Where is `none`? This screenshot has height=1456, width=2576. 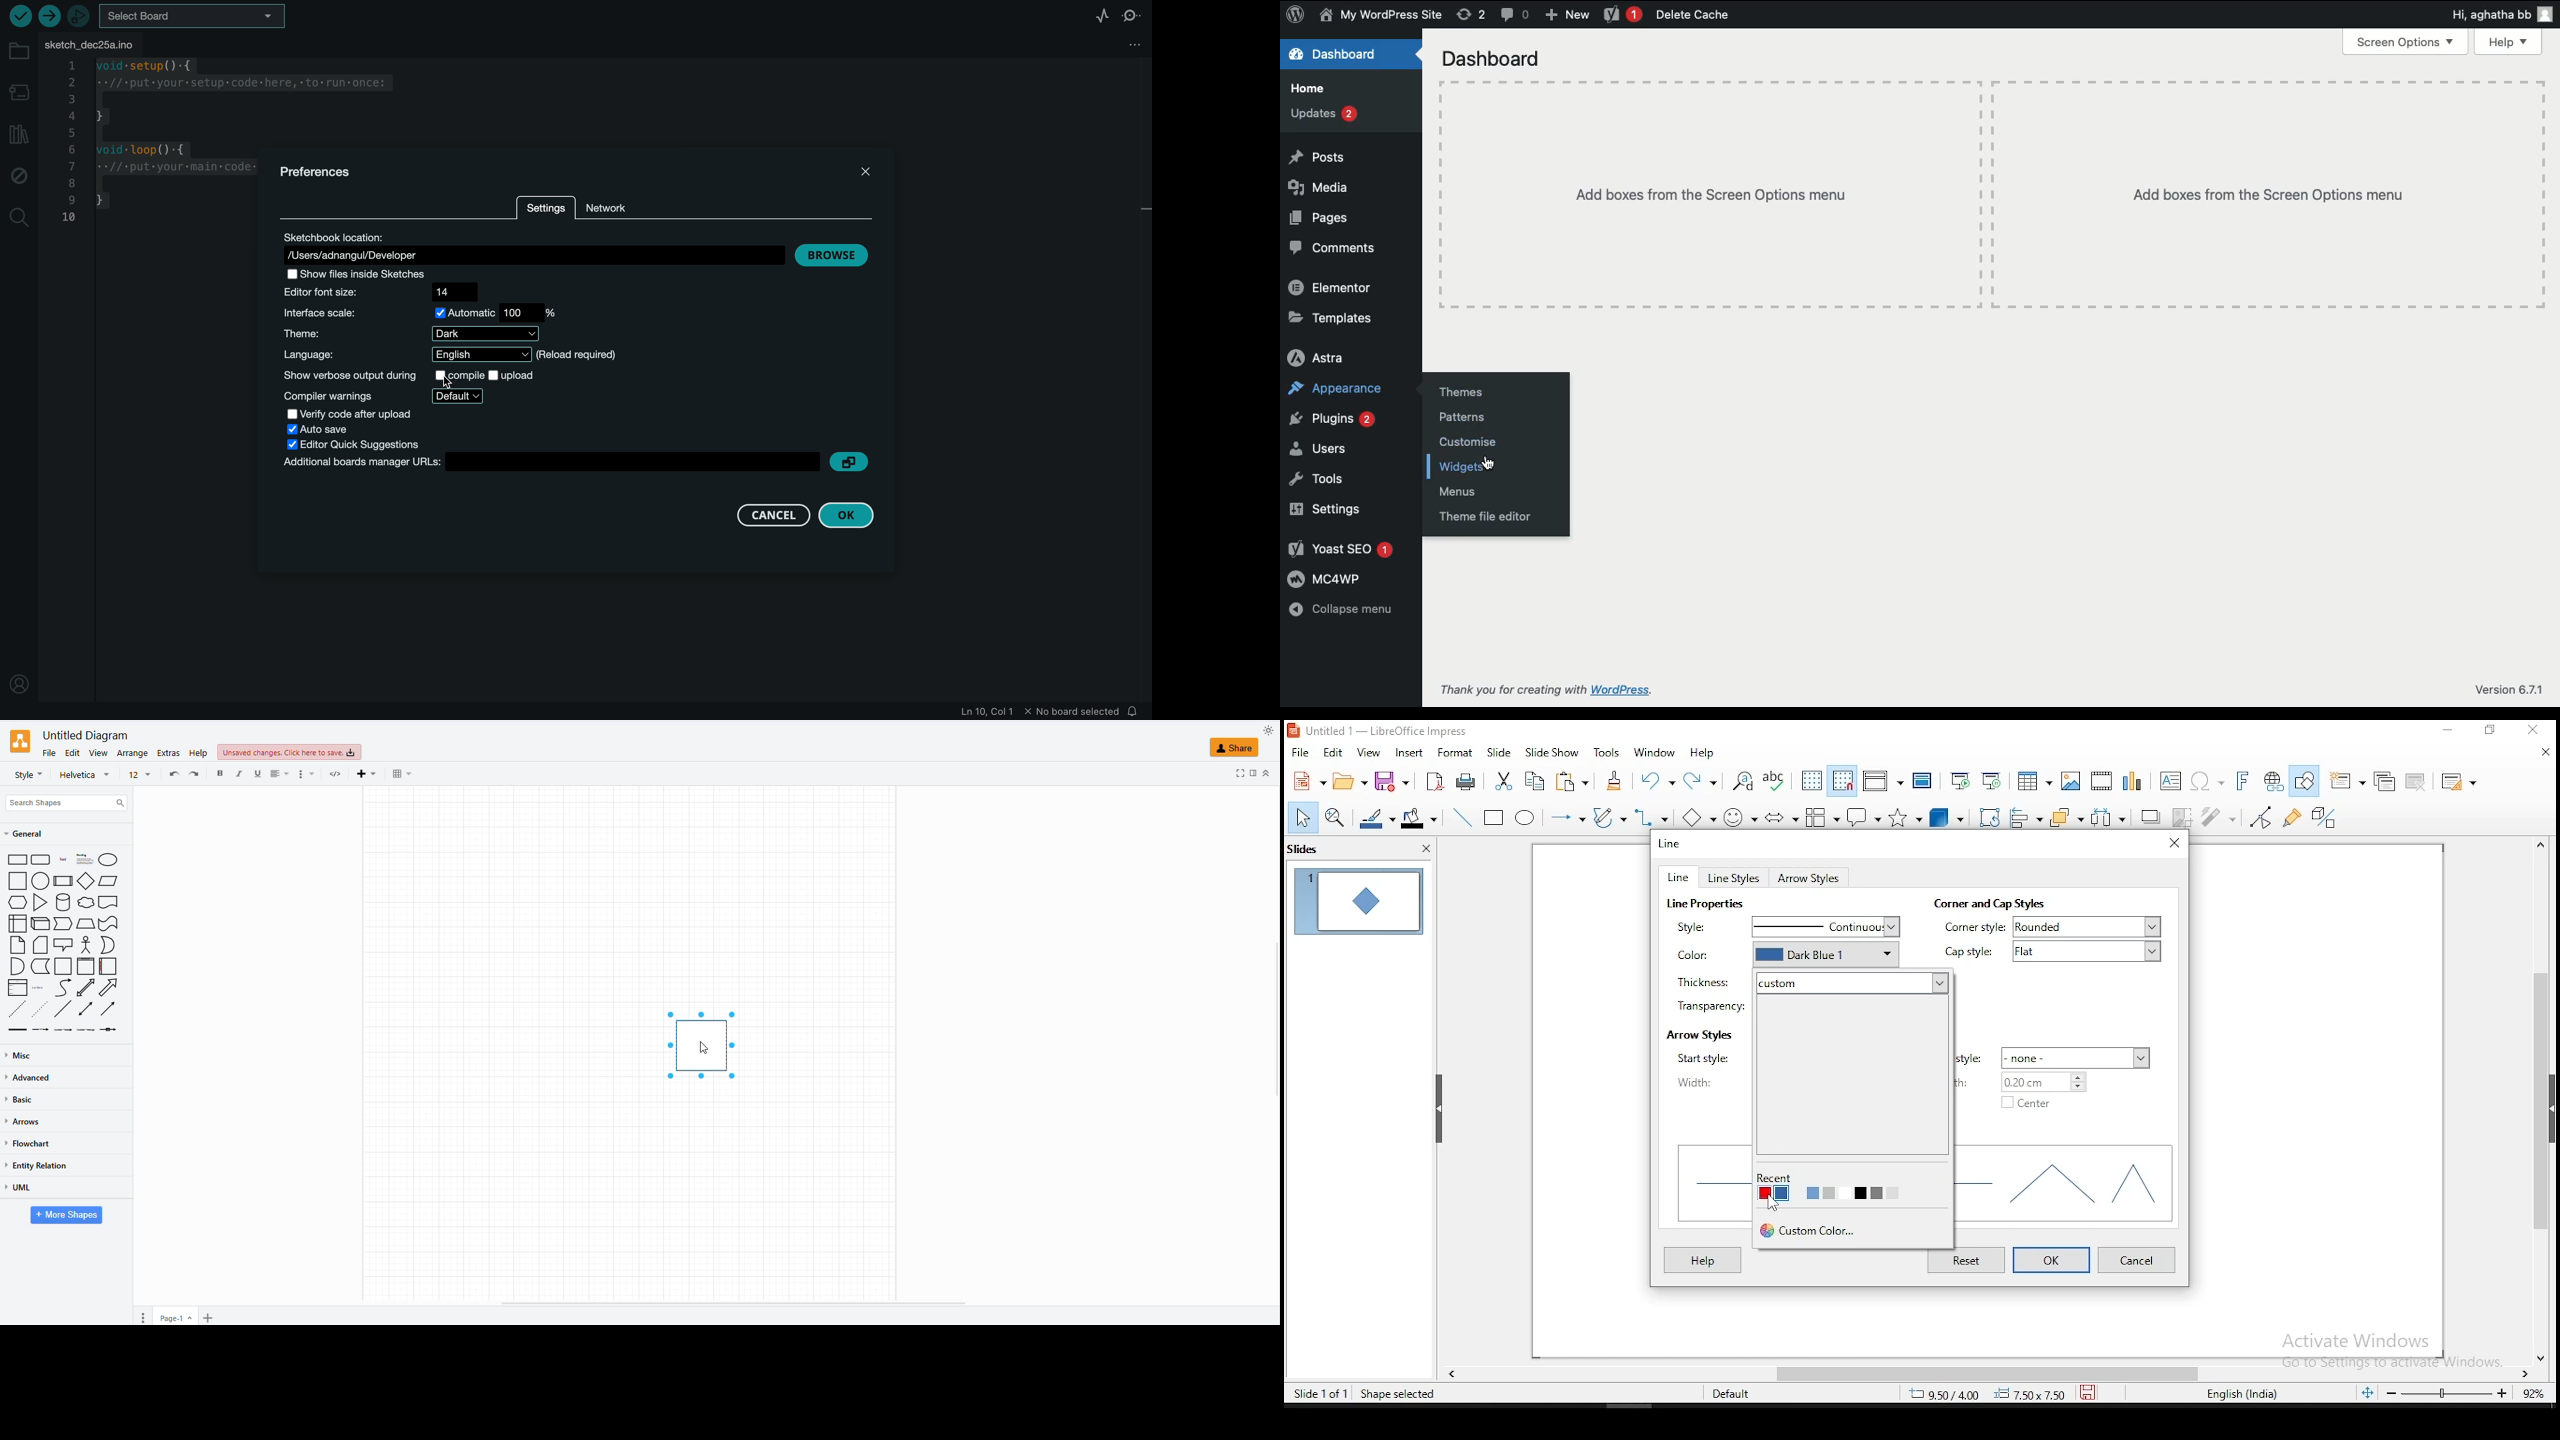 none is located at coordinates (2074, 1056).